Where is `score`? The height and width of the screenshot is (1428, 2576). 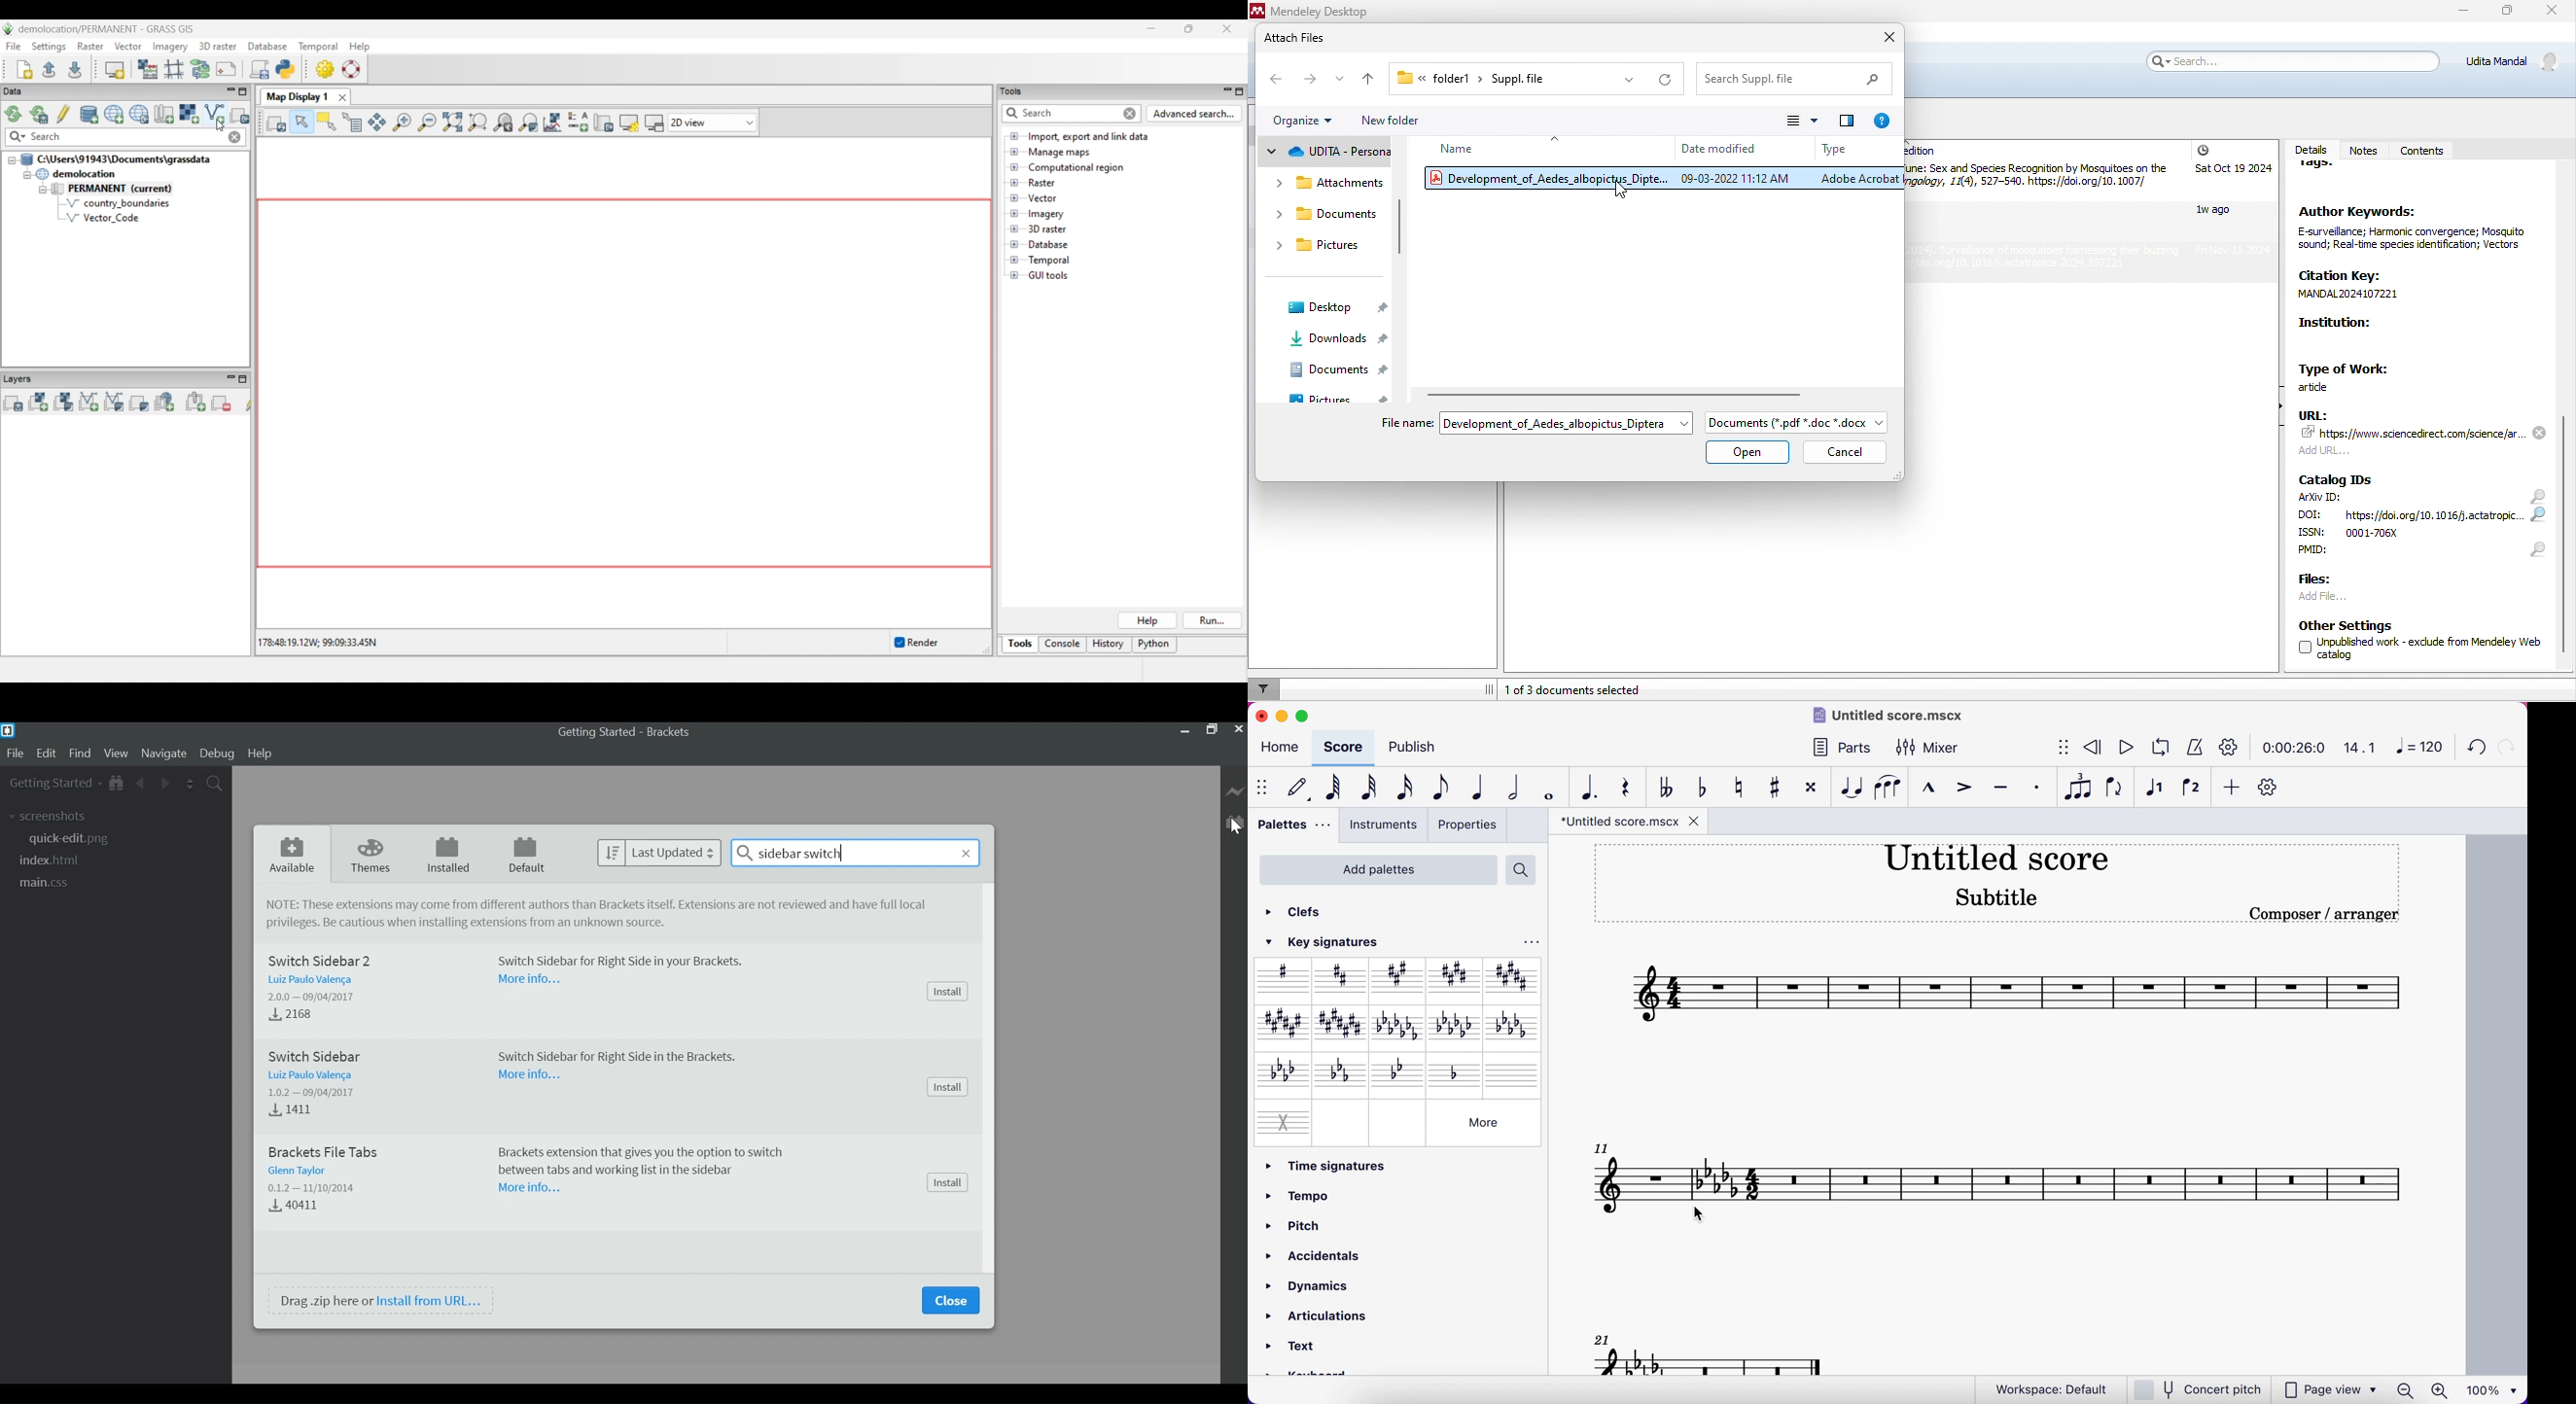
score is located at coordinates (2083, 1178).